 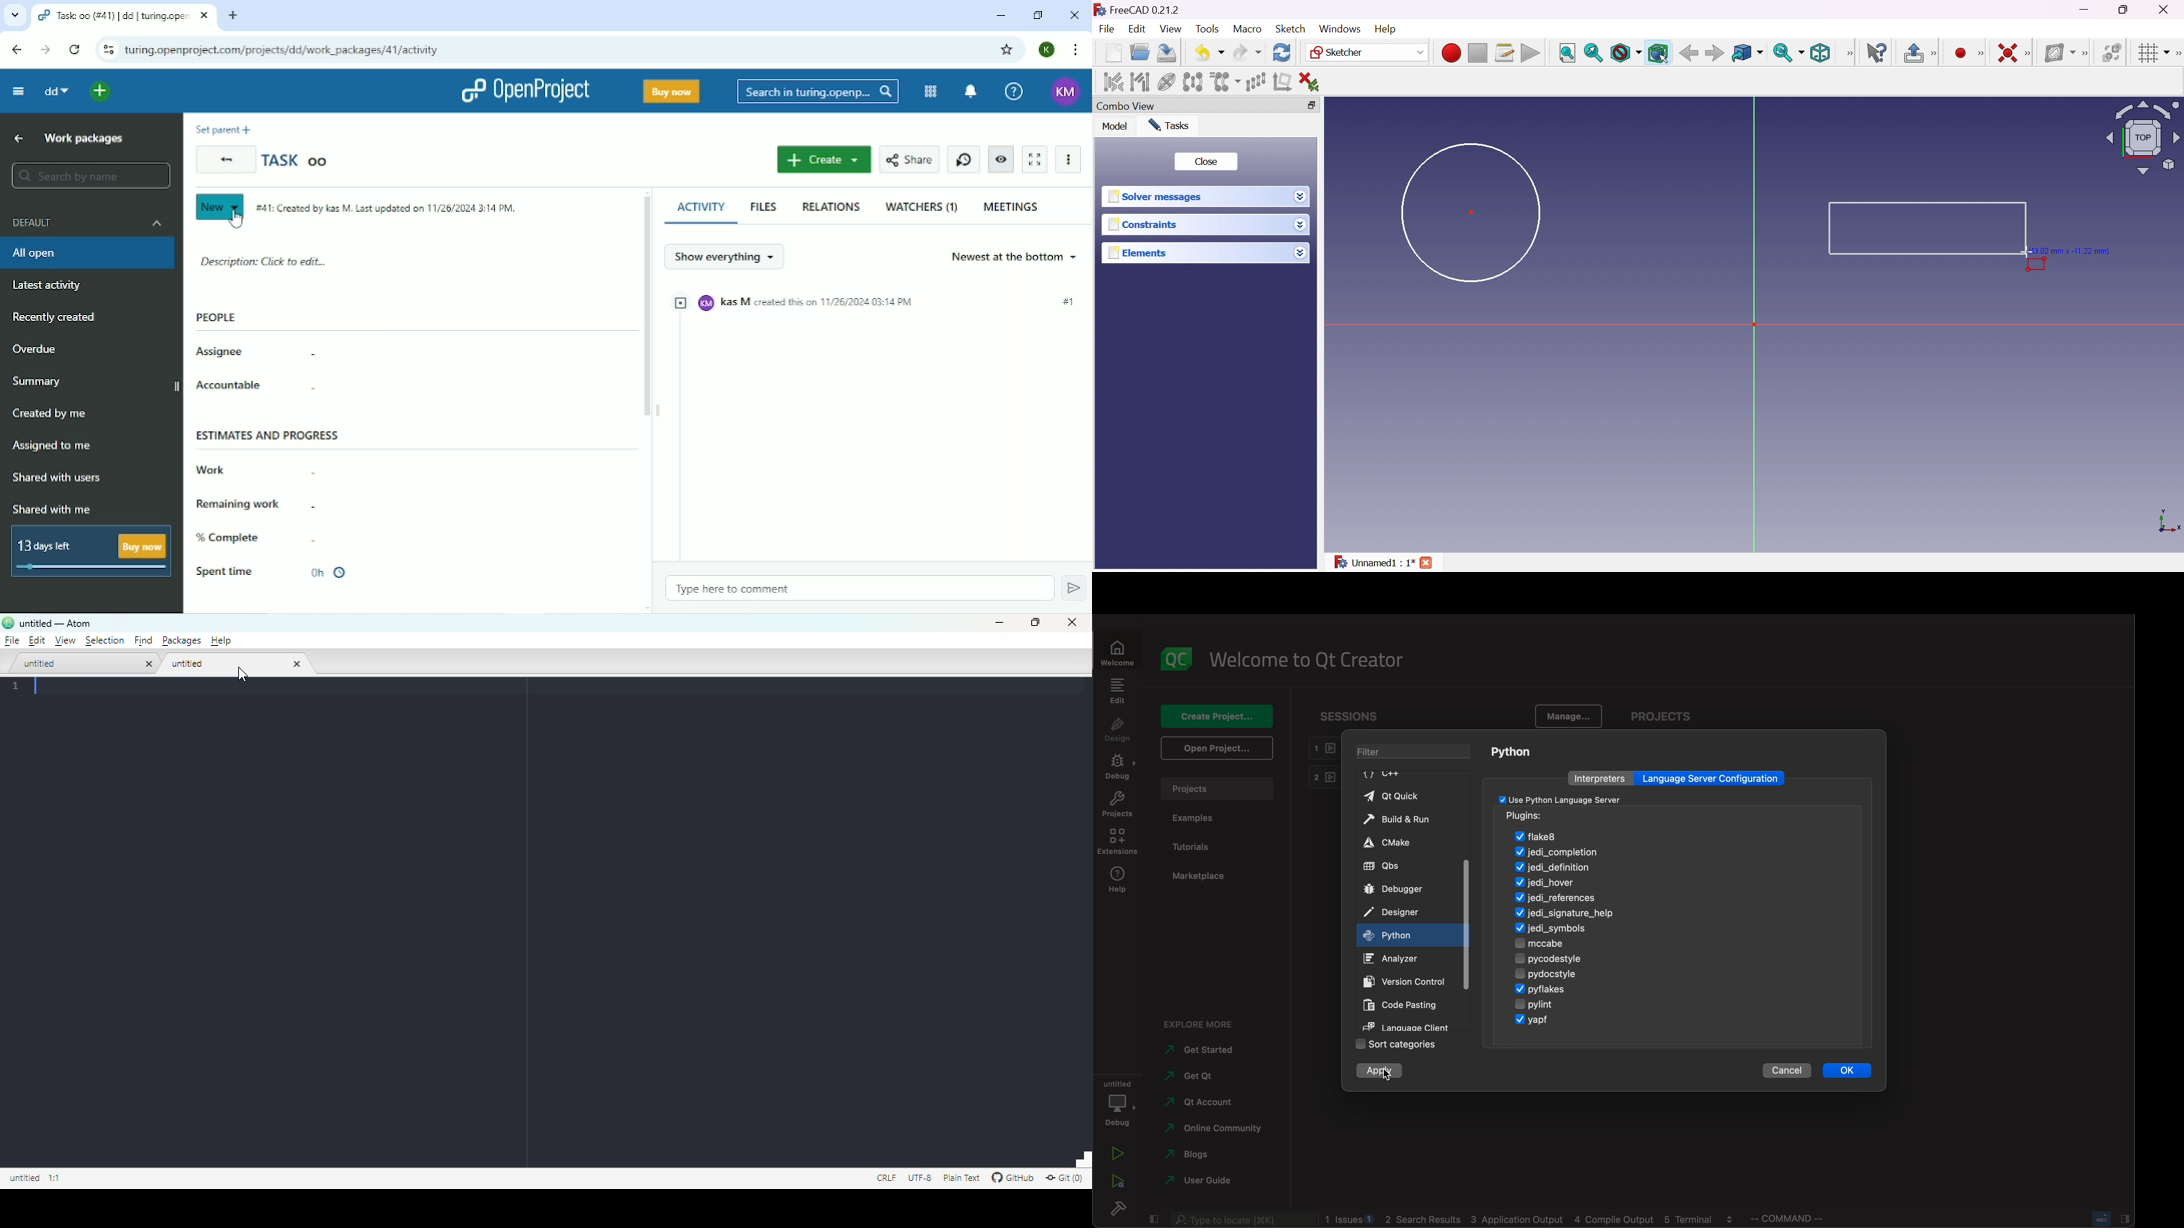 What do you see at coordinates (1550, 959) in the screenshot?
I see `pycodestyle` at bounding box center [1550, 959].